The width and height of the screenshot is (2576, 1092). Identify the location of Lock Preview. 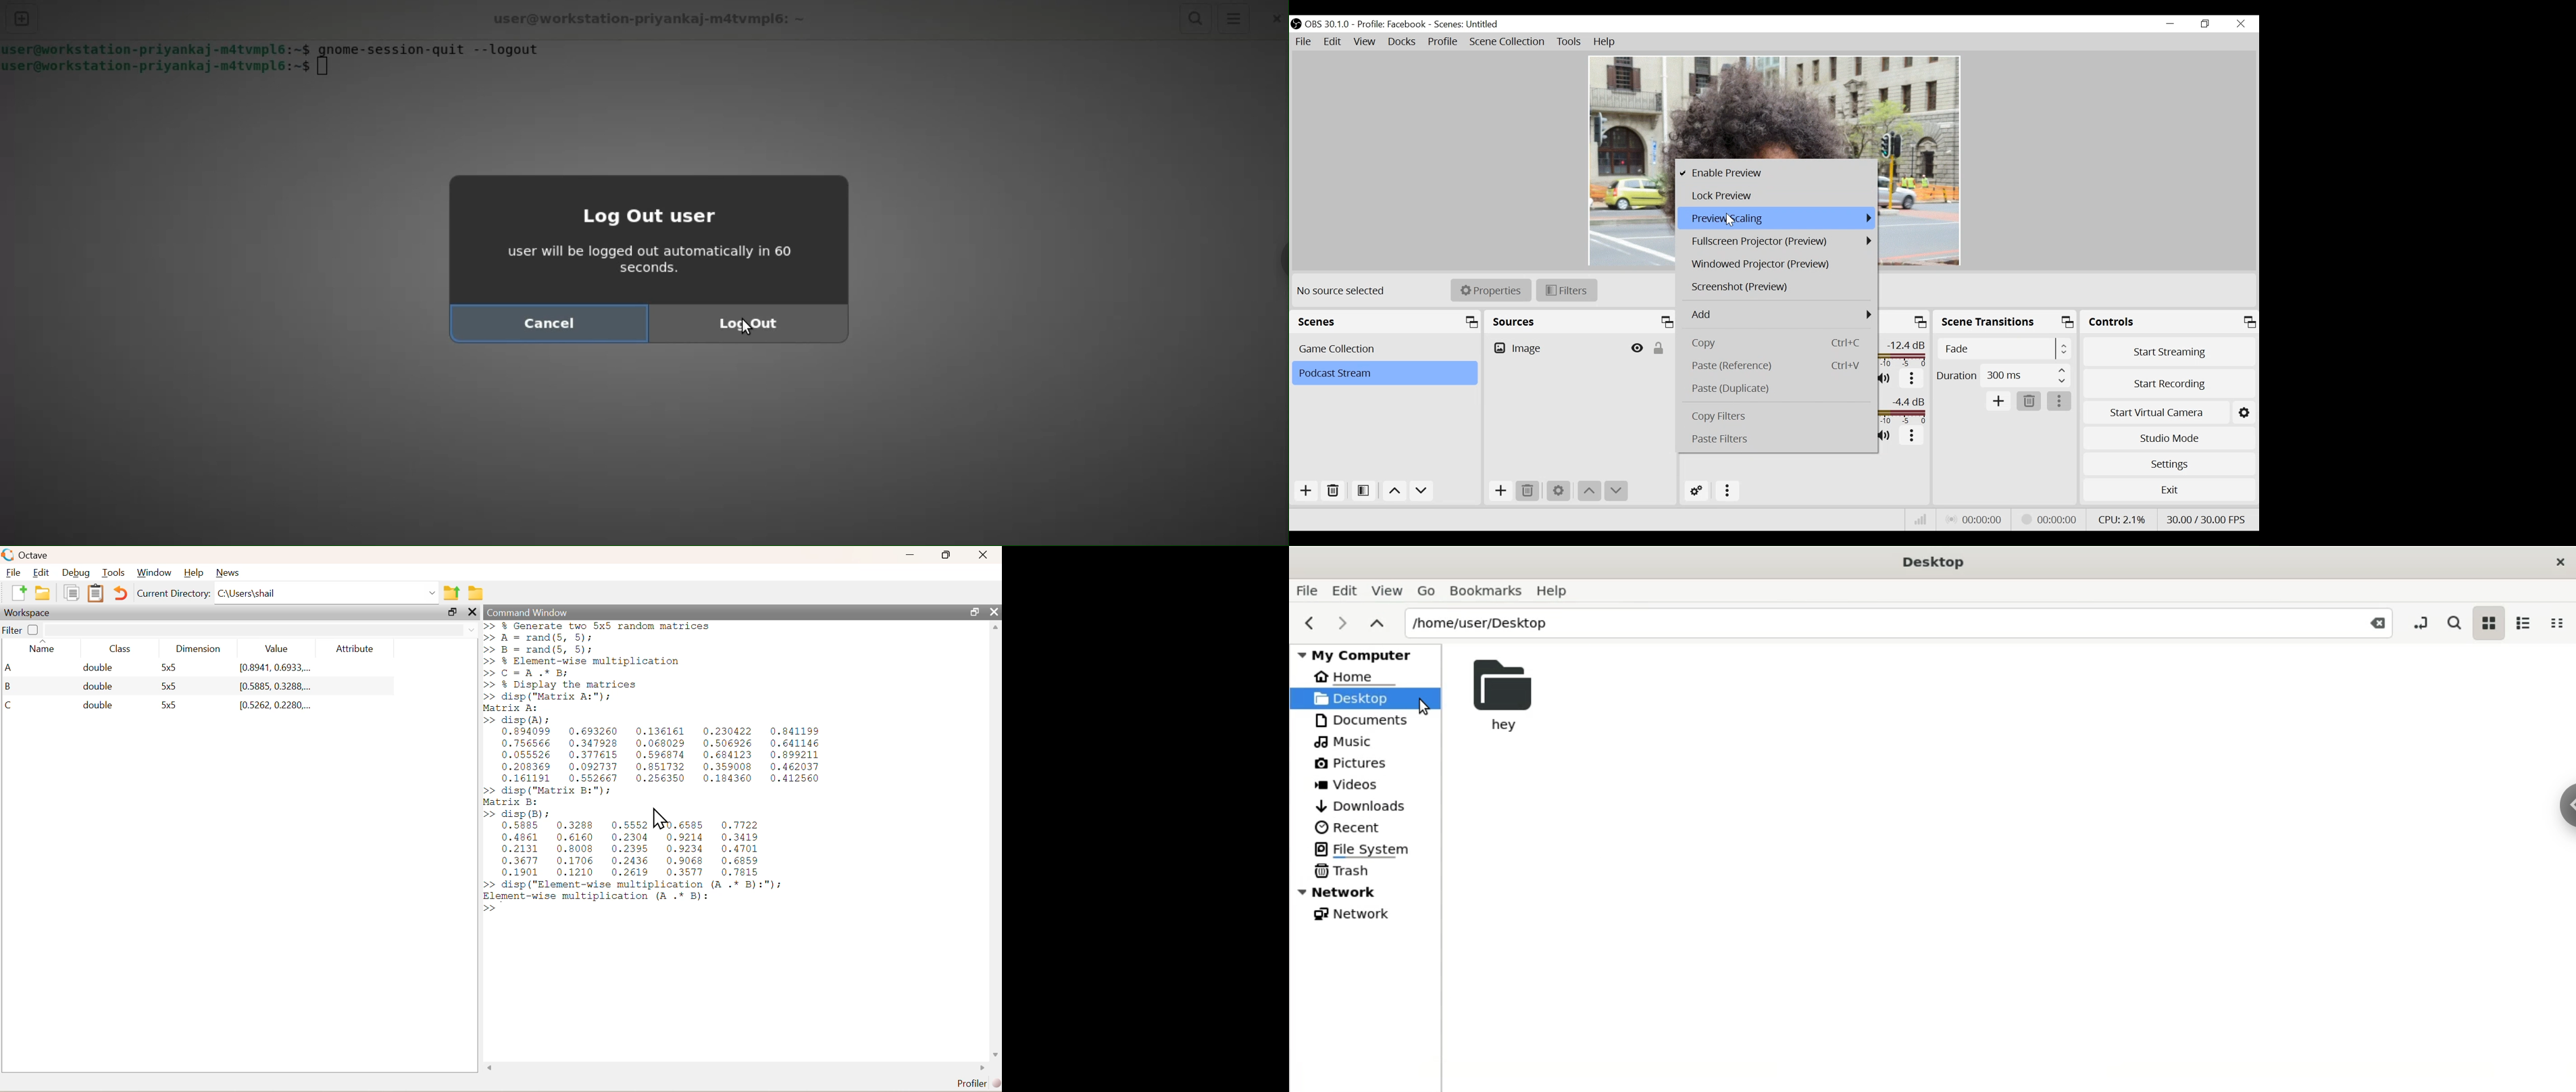
(1776, 197).